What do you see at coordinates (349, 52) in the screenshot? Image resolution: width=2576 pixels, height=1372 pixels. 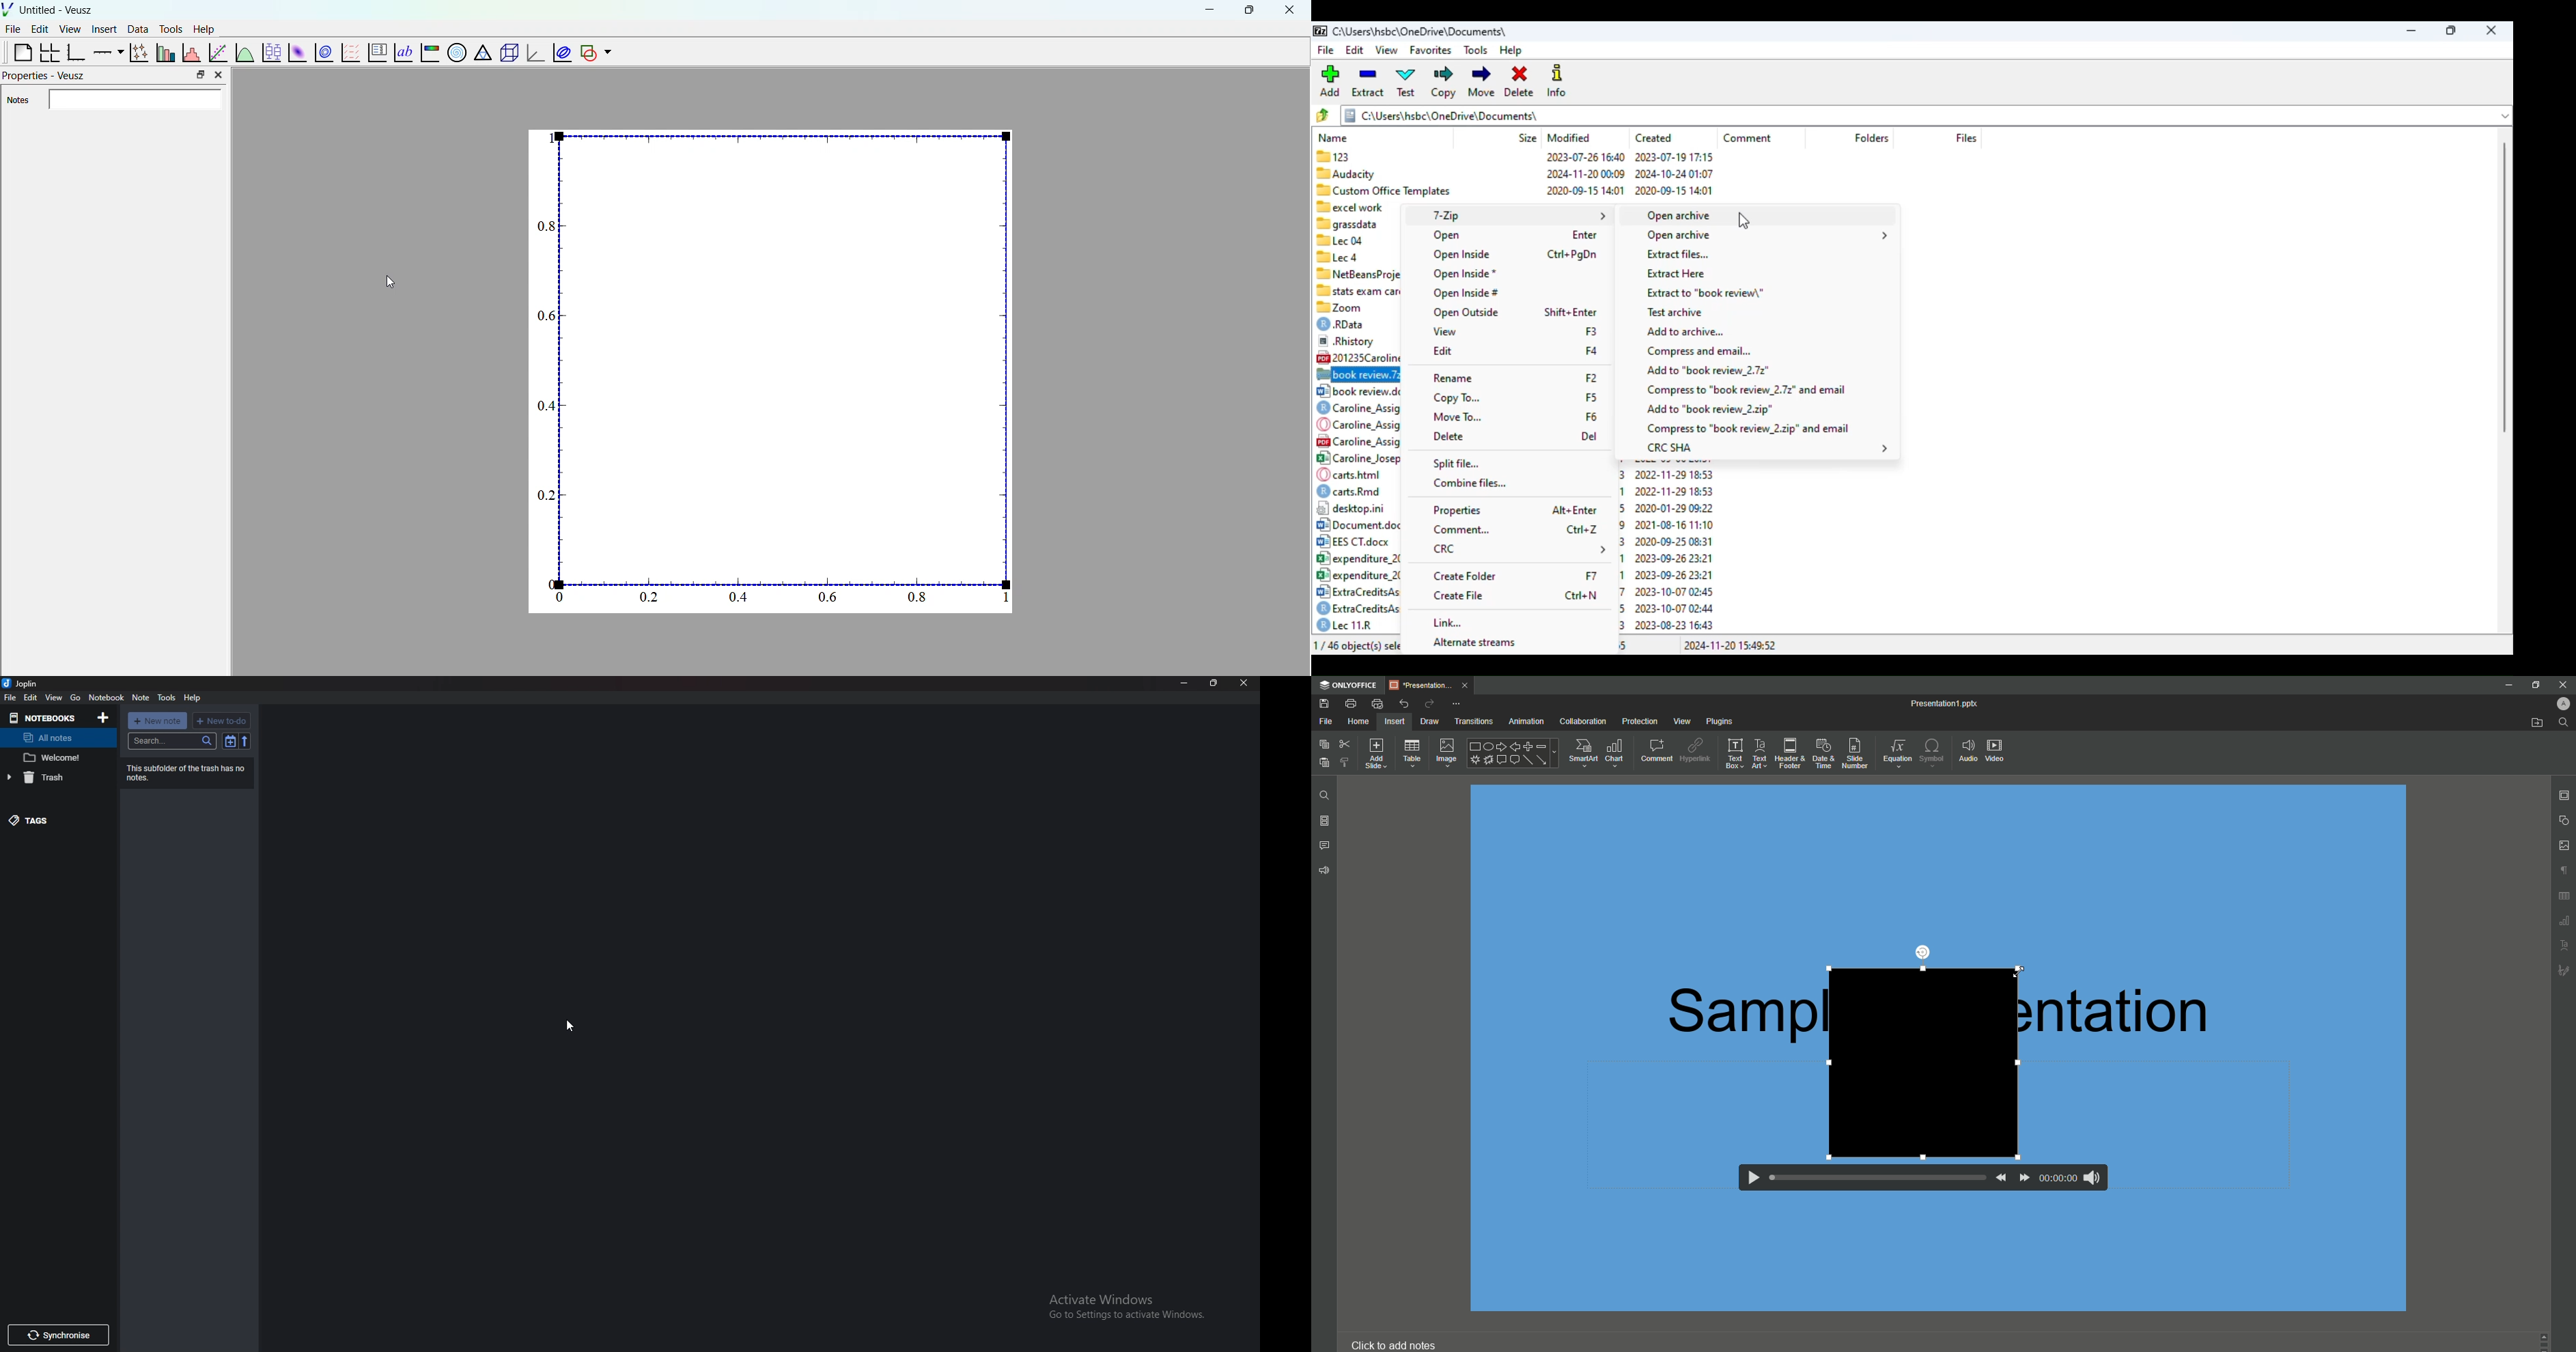 I see `plot a vector table` at bounding box center [349, 52].